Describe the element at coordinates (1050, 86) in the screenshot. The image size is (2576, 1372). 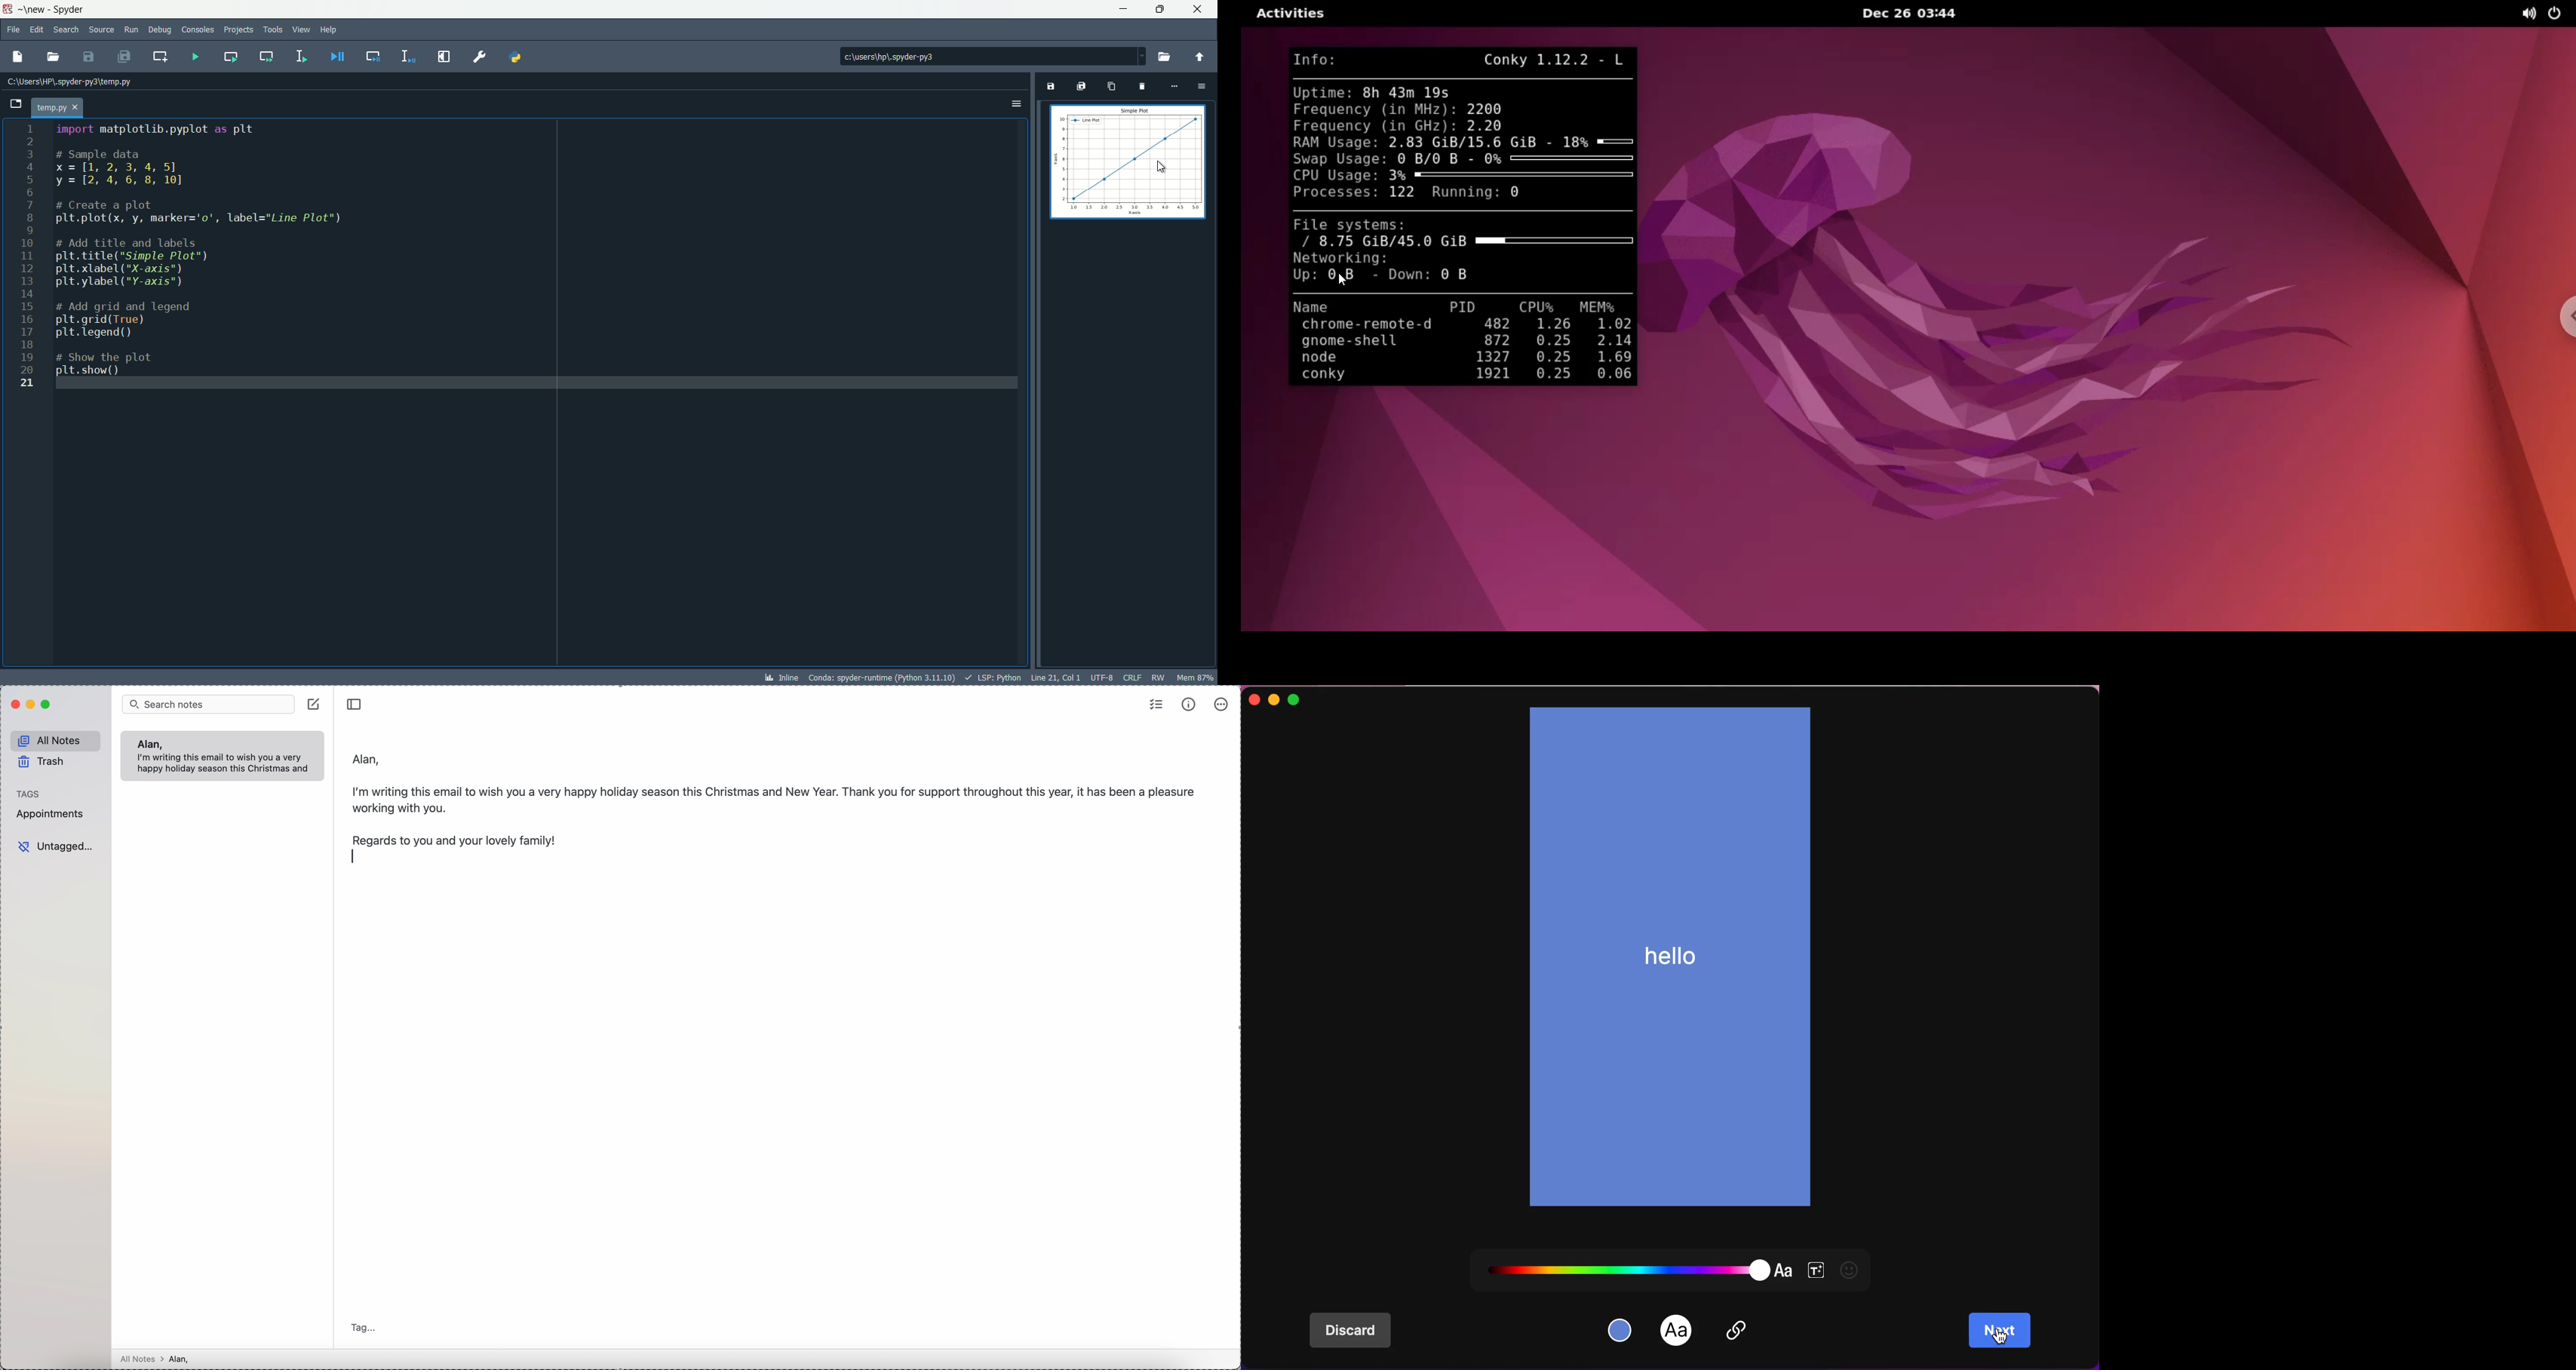
I see `save plot as` at that location.